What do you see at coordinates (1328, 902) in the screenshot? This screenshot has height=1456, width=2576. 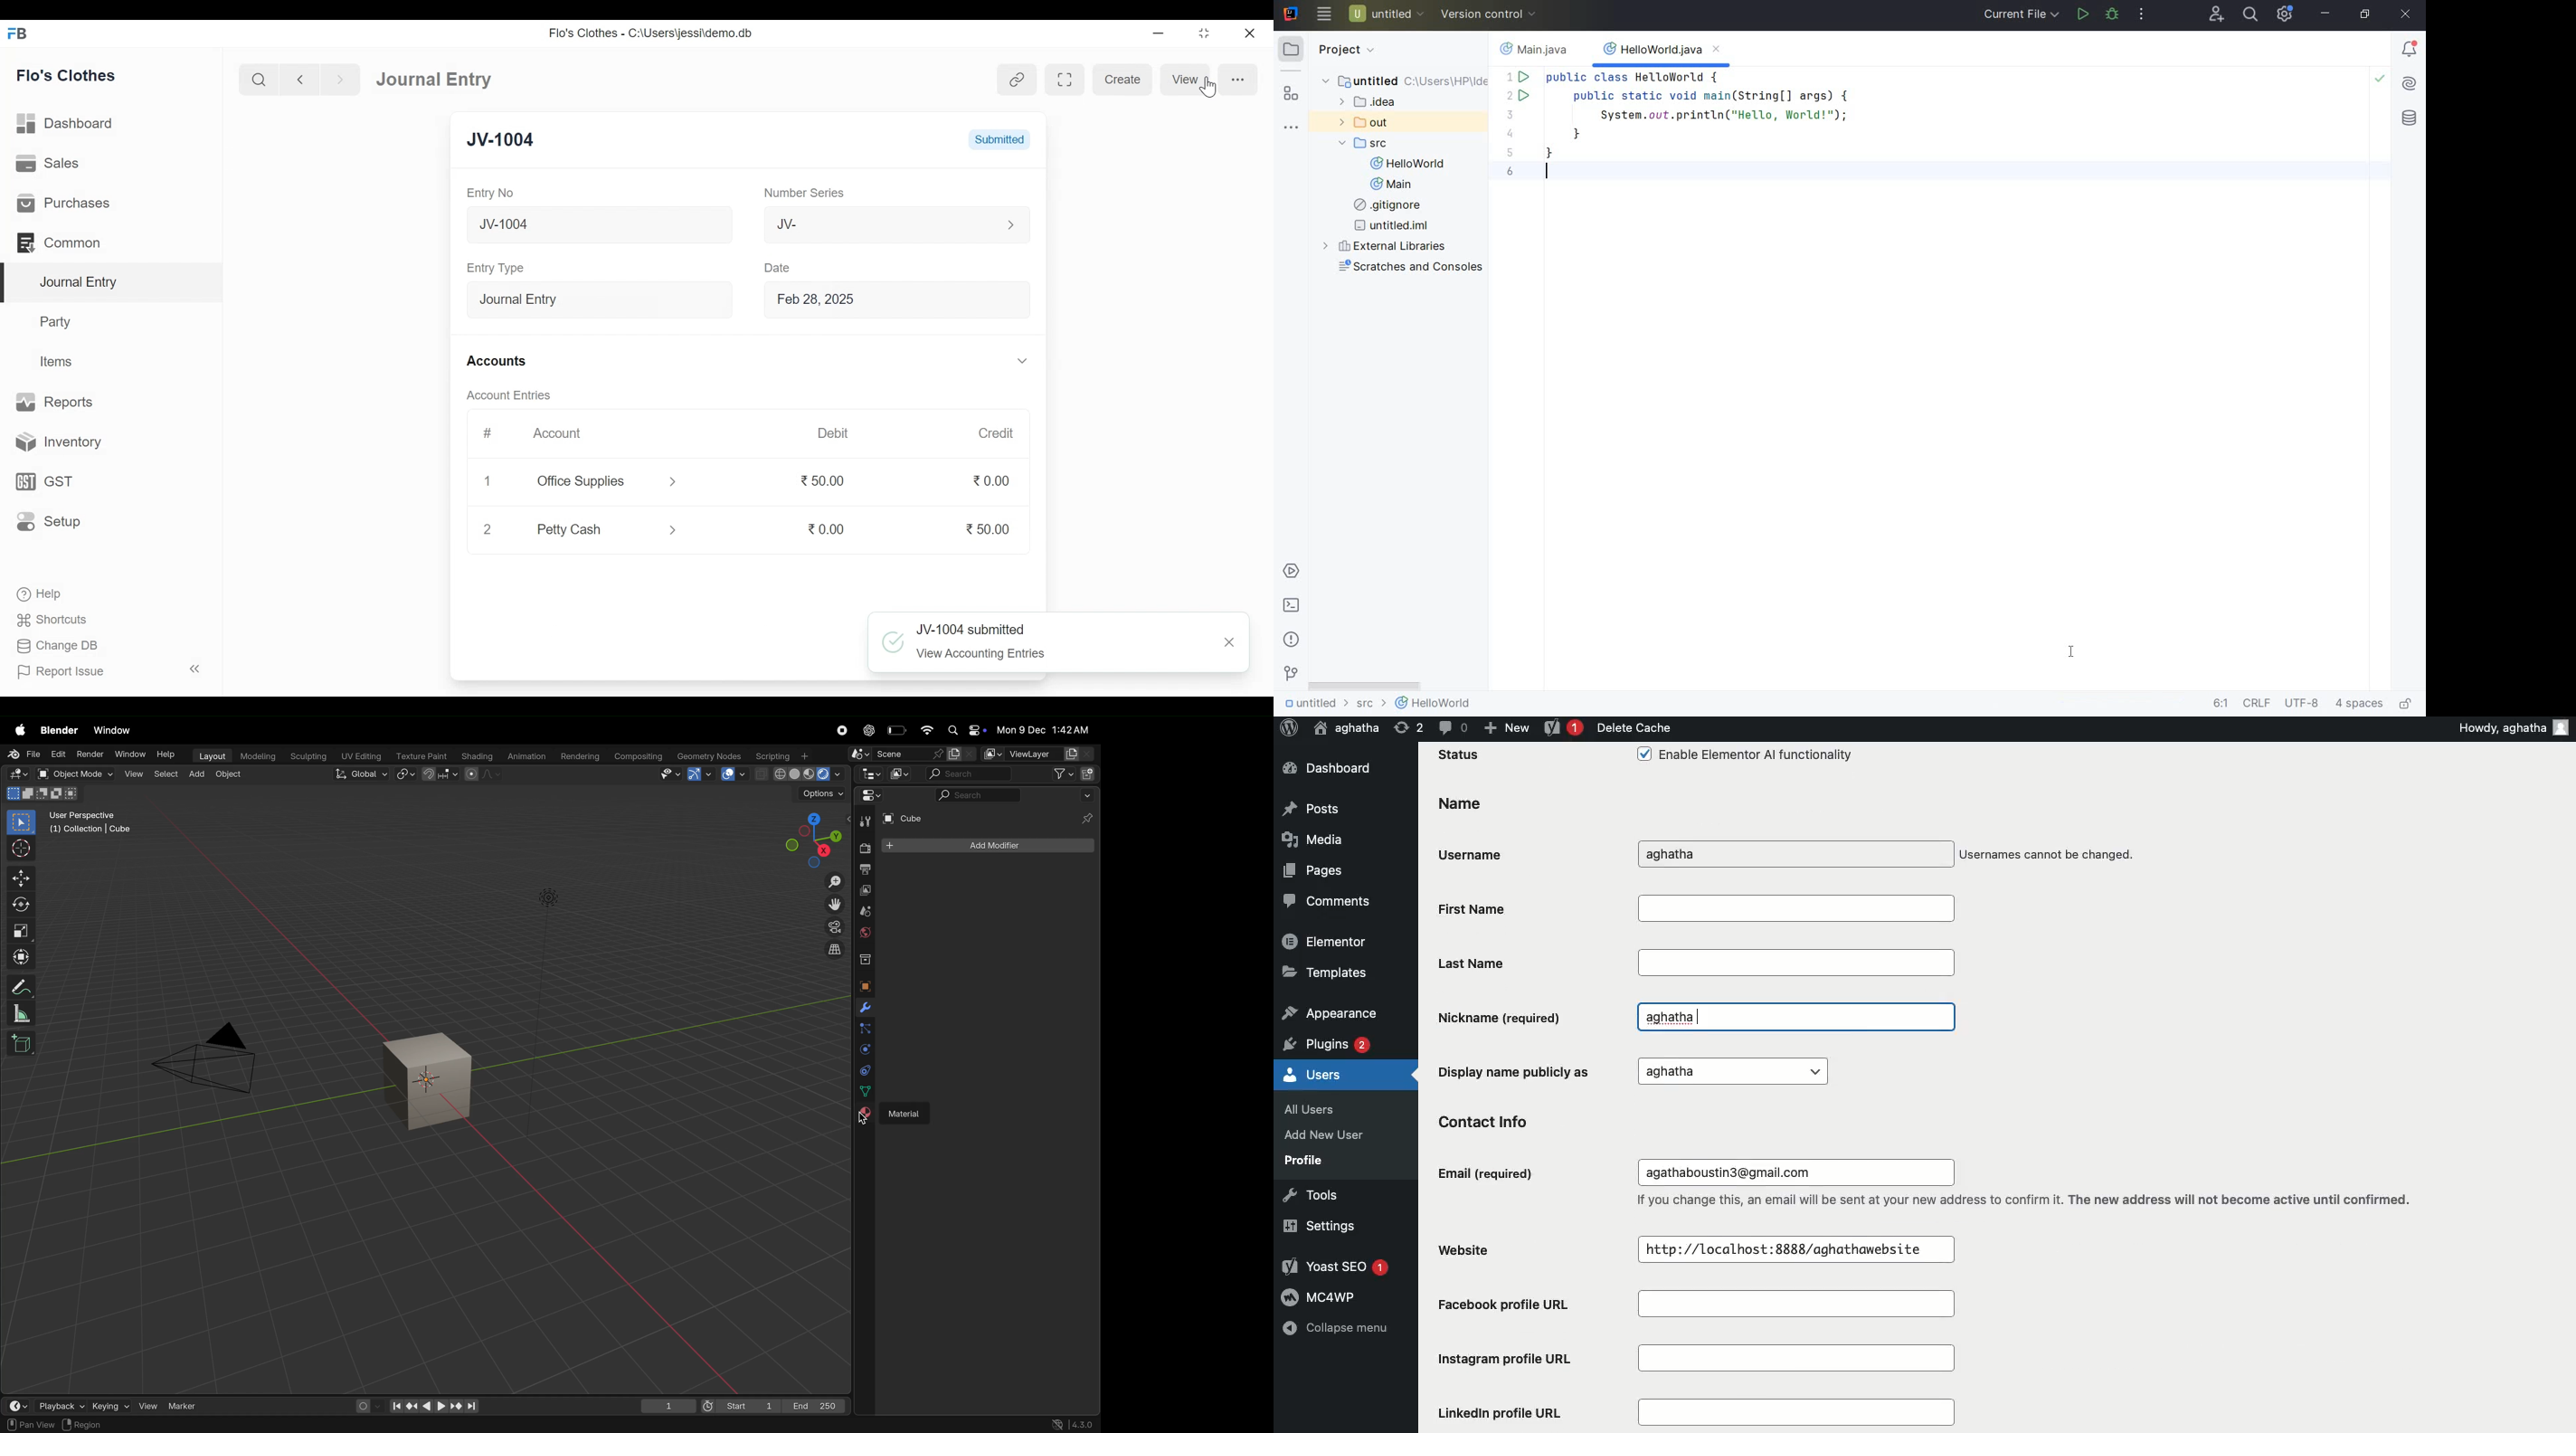 I see `Comments` at bounding box center [1328, 902].